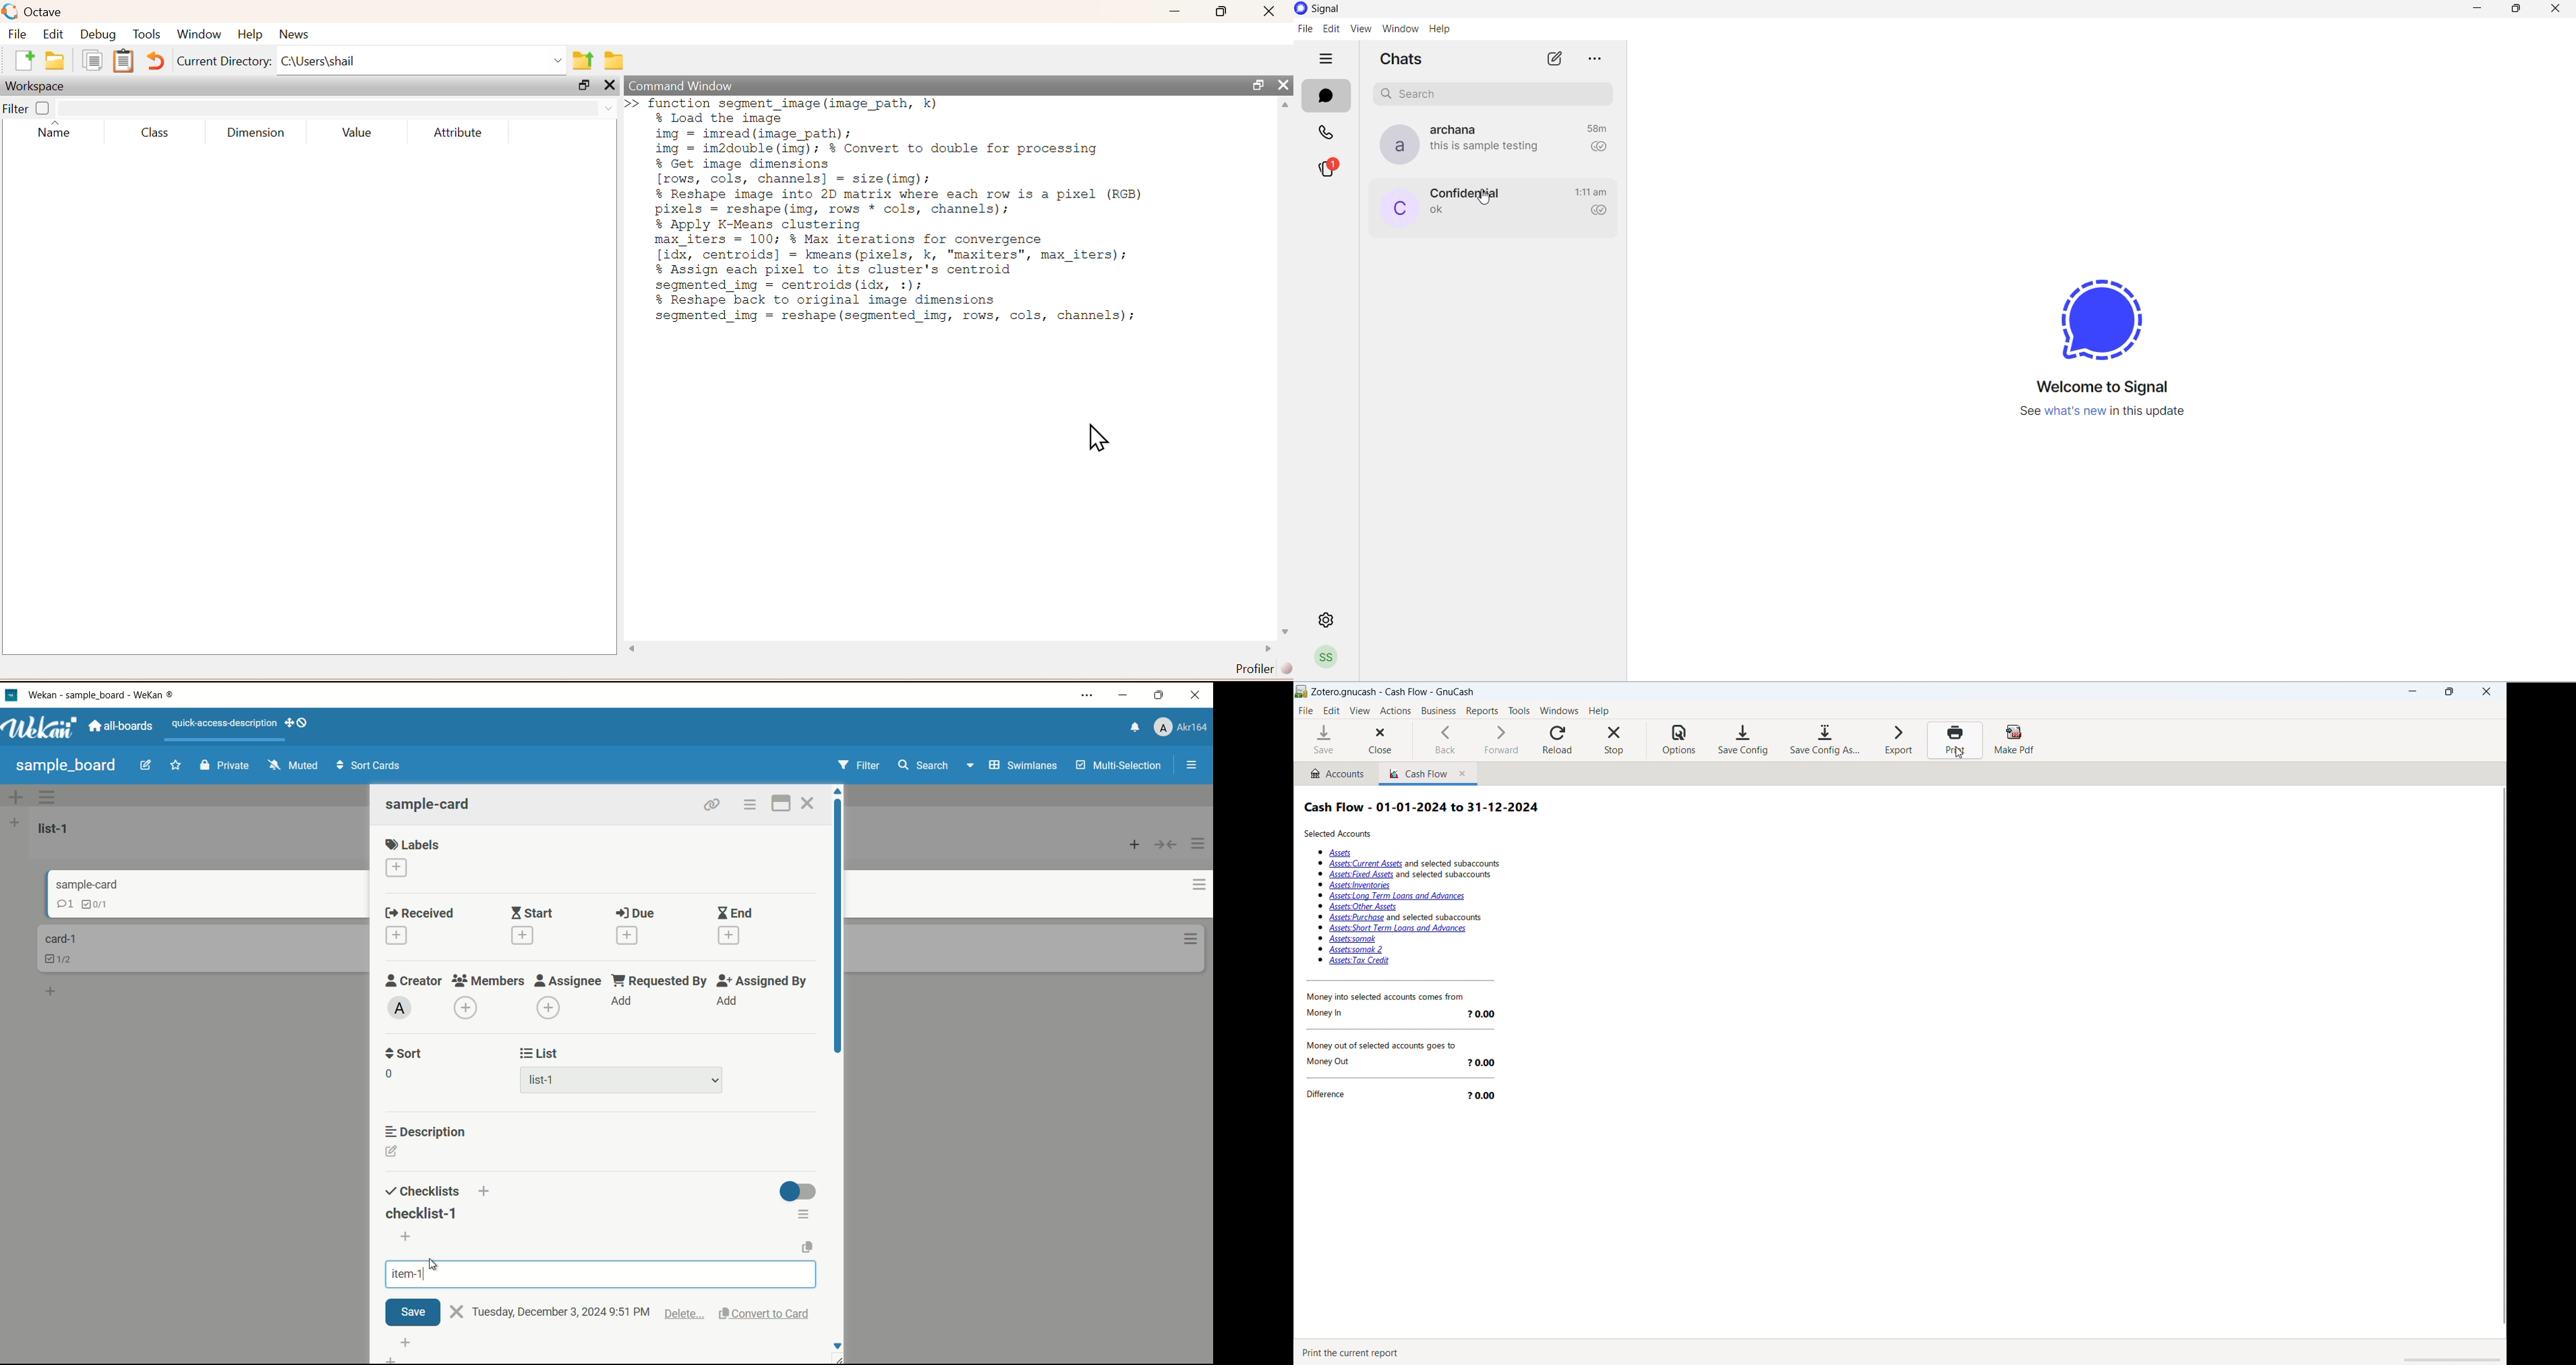 This screenshot has height=1372, width=2576. Describe the element at coordinates (1361, 29) in the screenshot. I see `view` at that location.